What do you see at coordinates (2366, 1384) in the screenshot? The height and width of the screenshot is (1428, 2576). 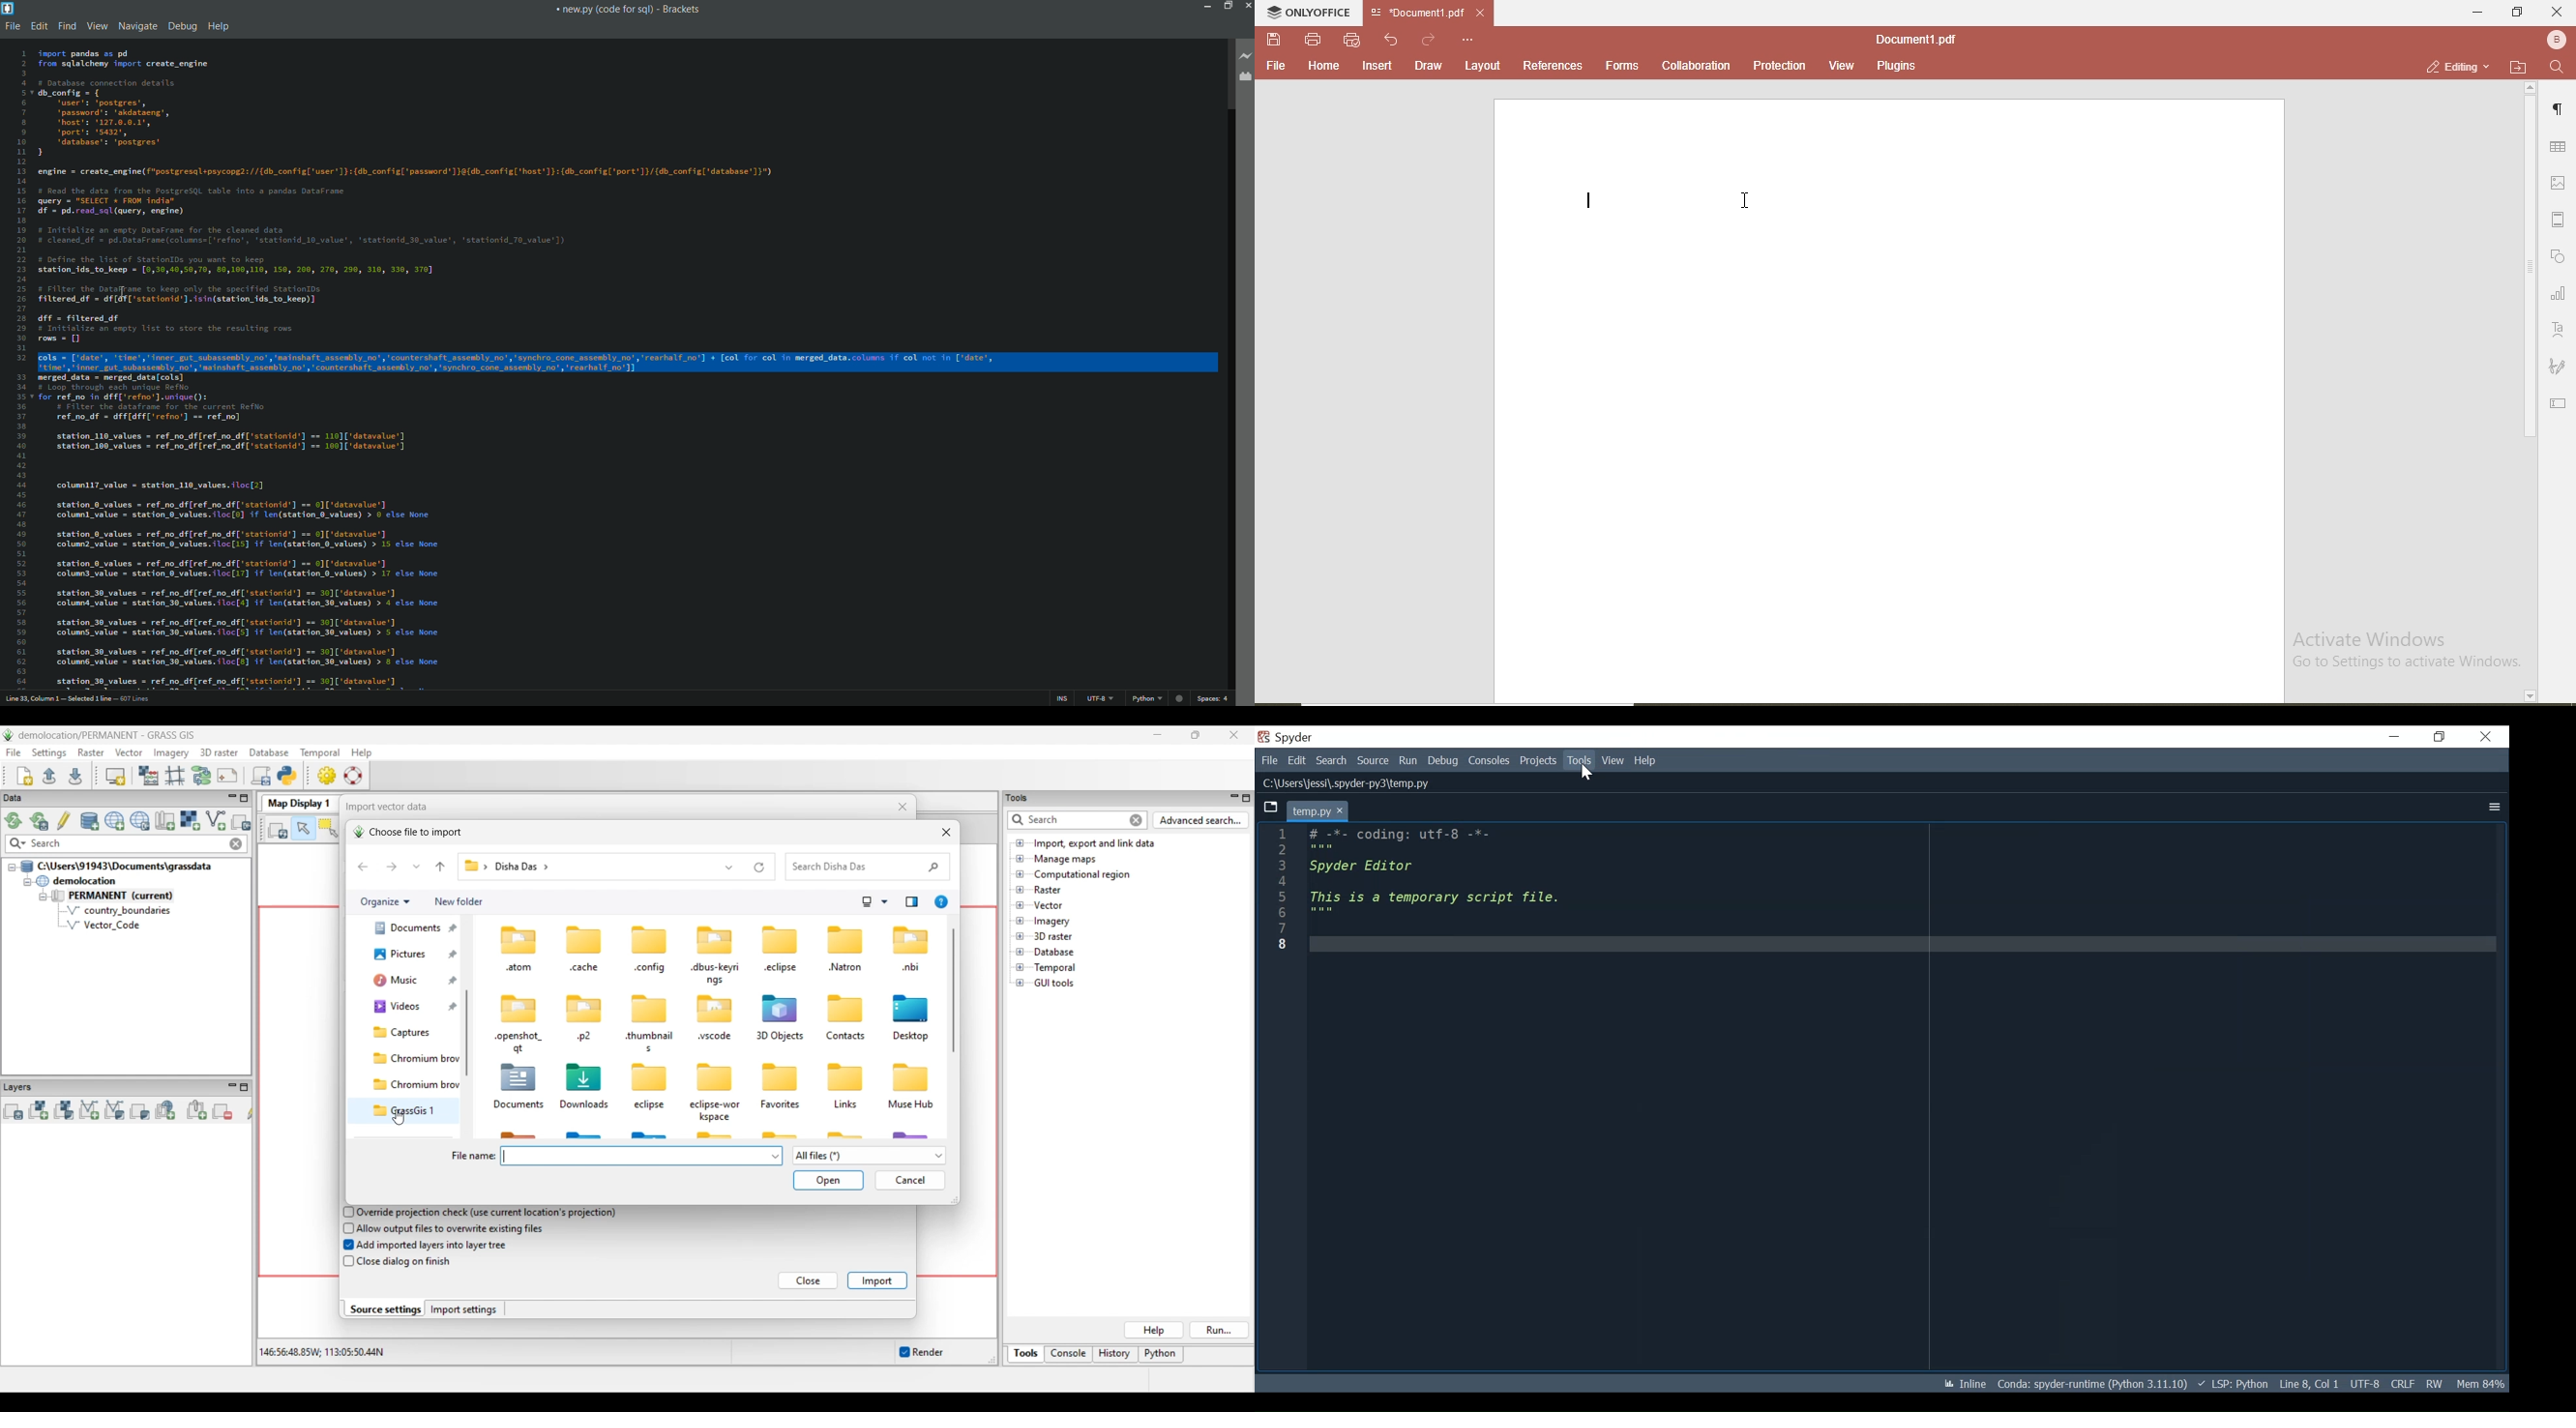 I see `File Encoding` at bounding box center [2366, 1384].